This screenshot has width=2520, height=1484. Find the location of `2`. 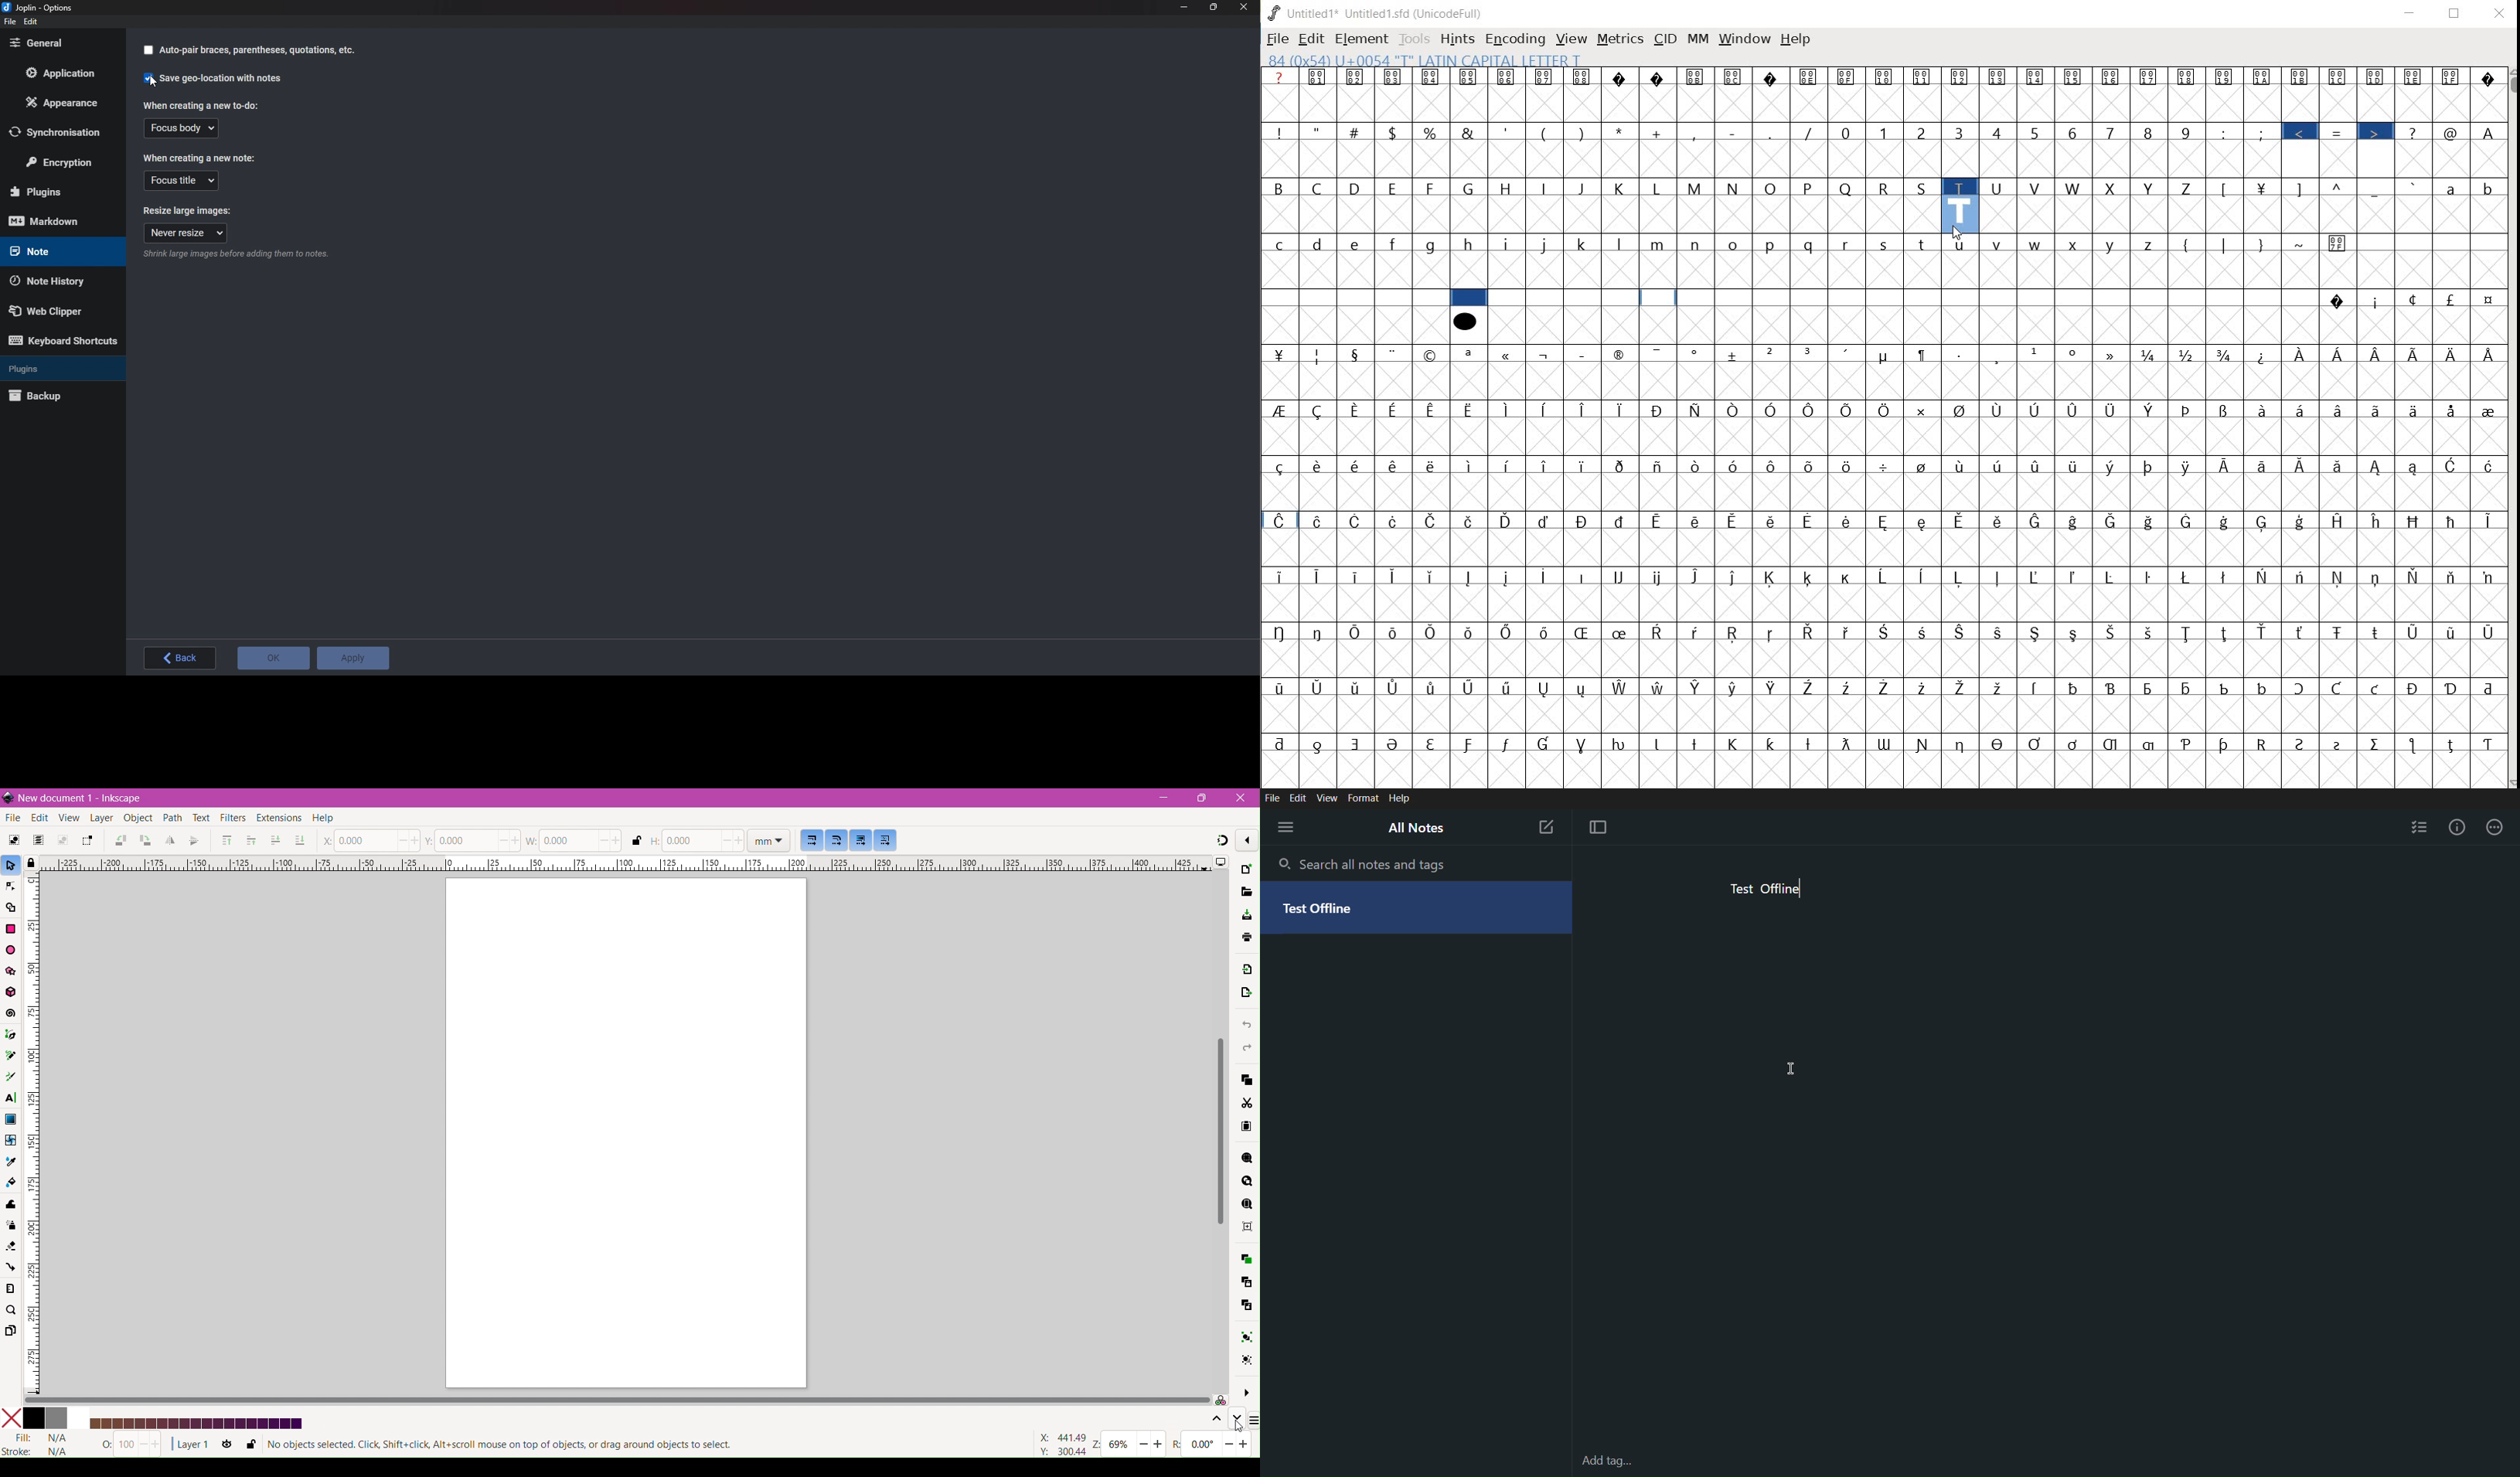

2 is located at coordinates (1923, 133).